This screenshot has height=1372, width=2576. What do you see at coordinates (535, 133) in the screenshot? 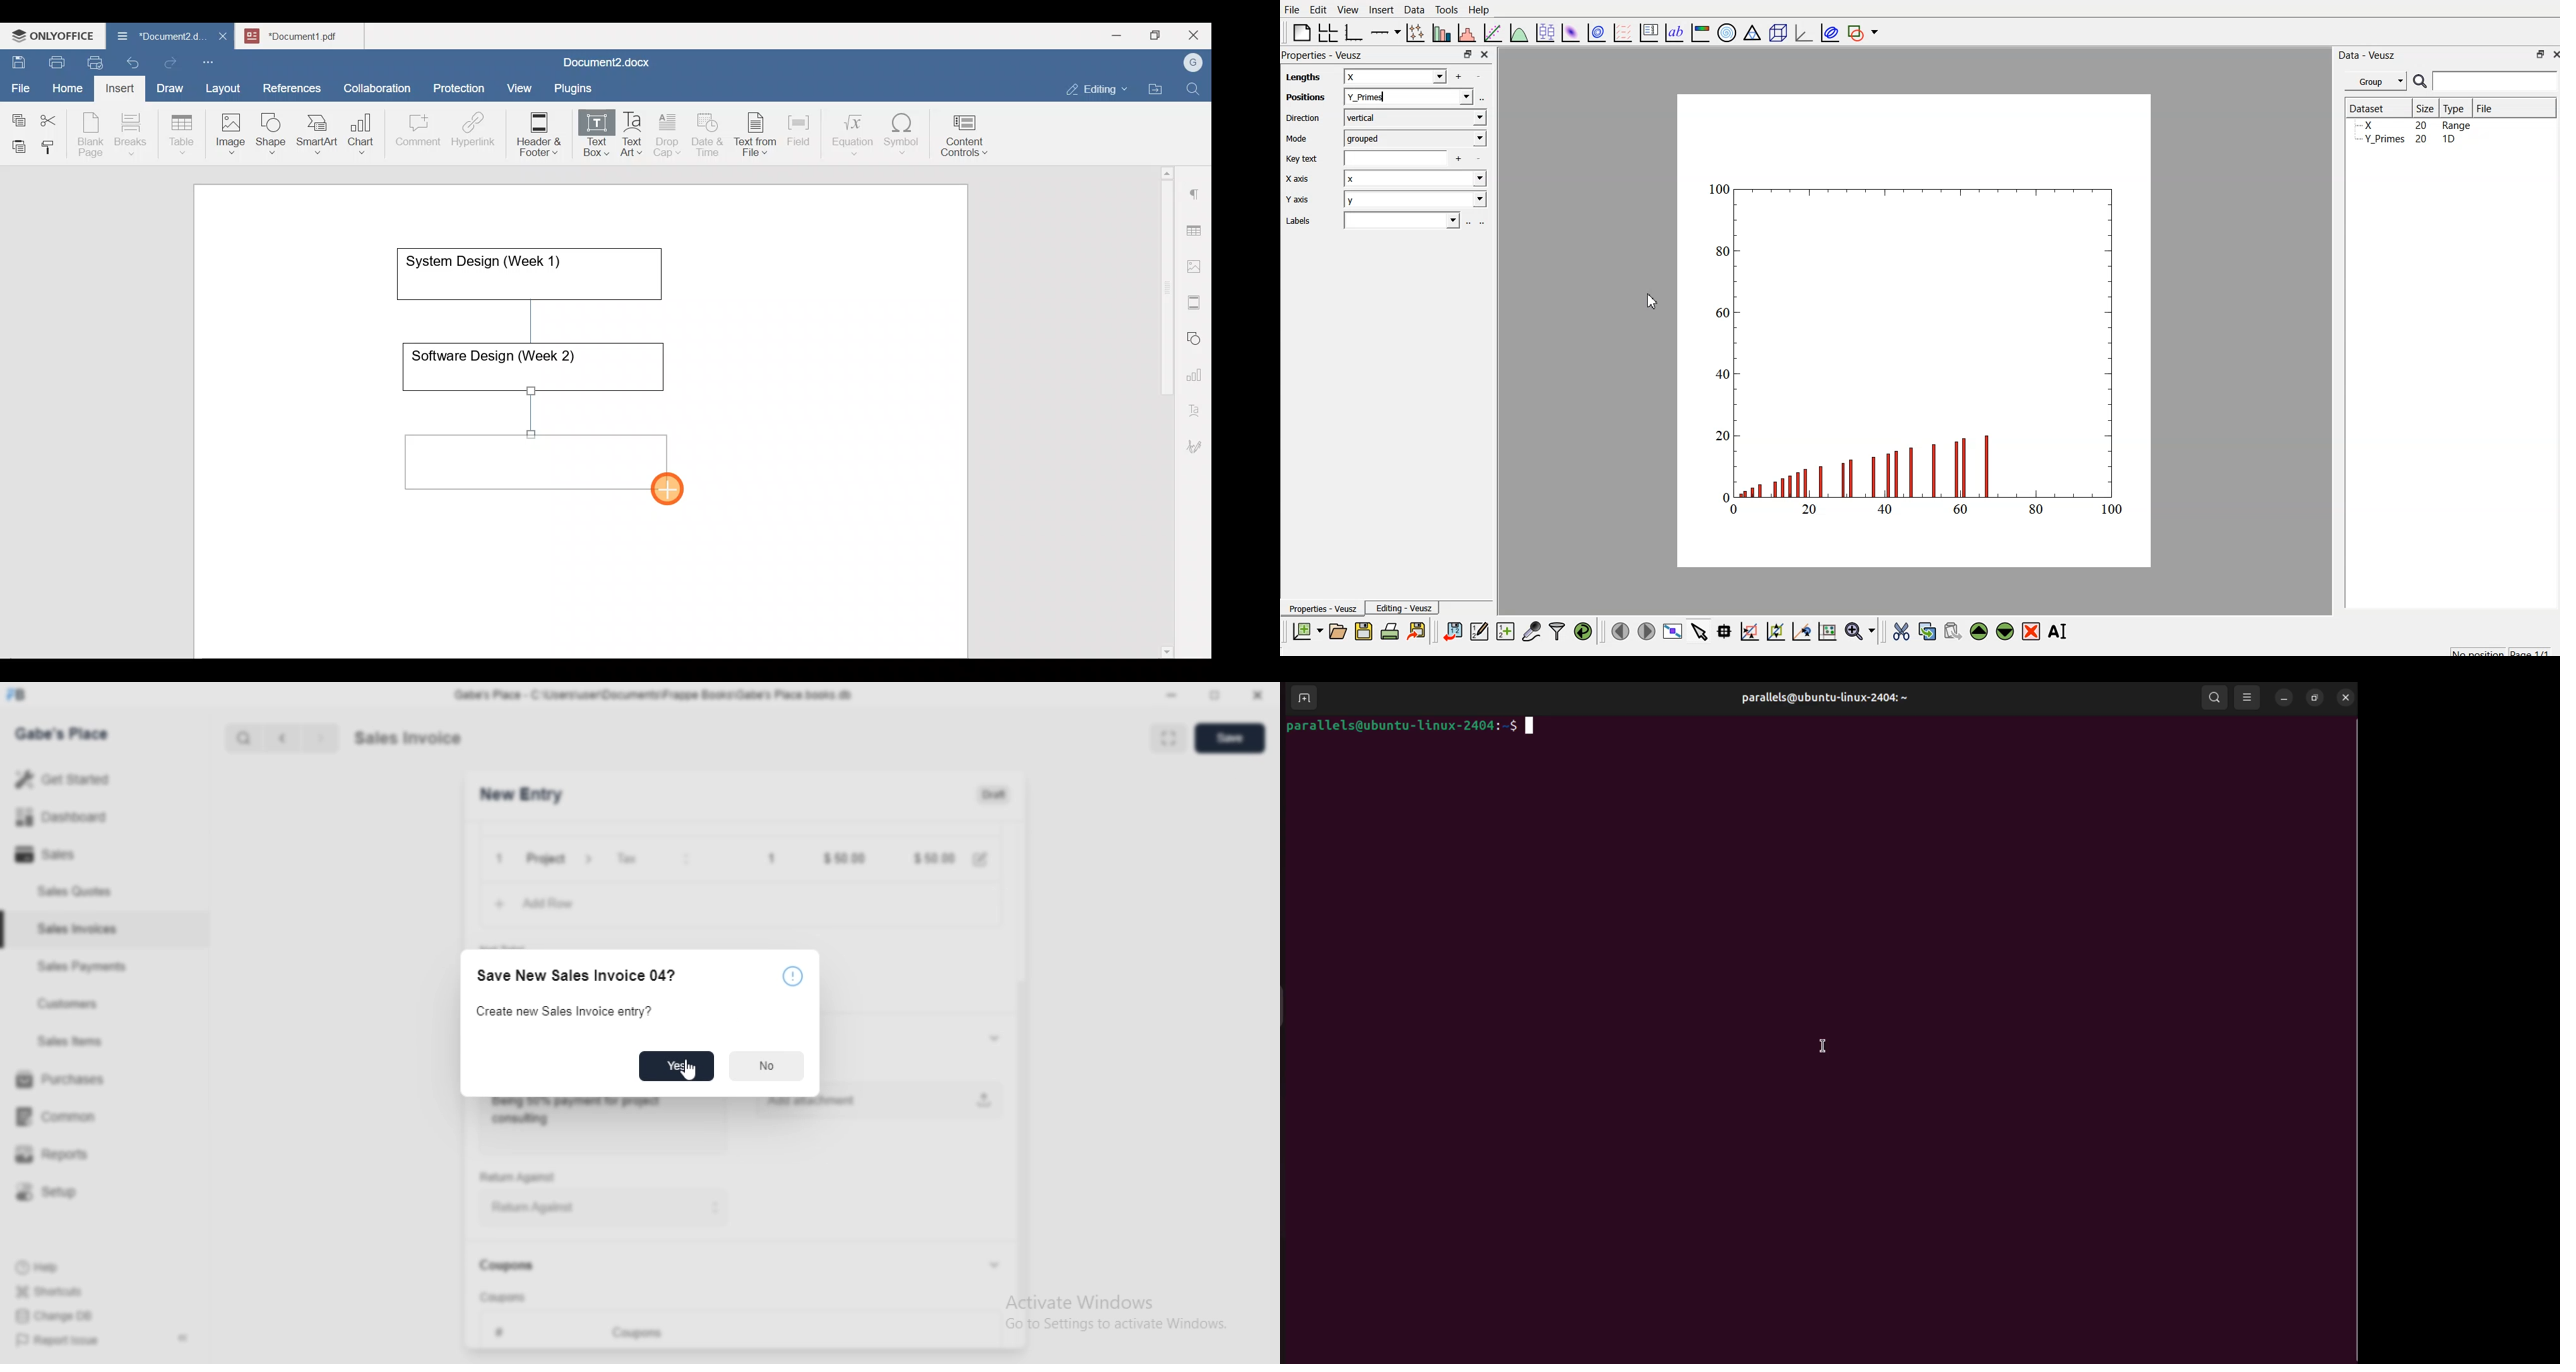
I see `Header & footer` at bounding box center [535, 133].